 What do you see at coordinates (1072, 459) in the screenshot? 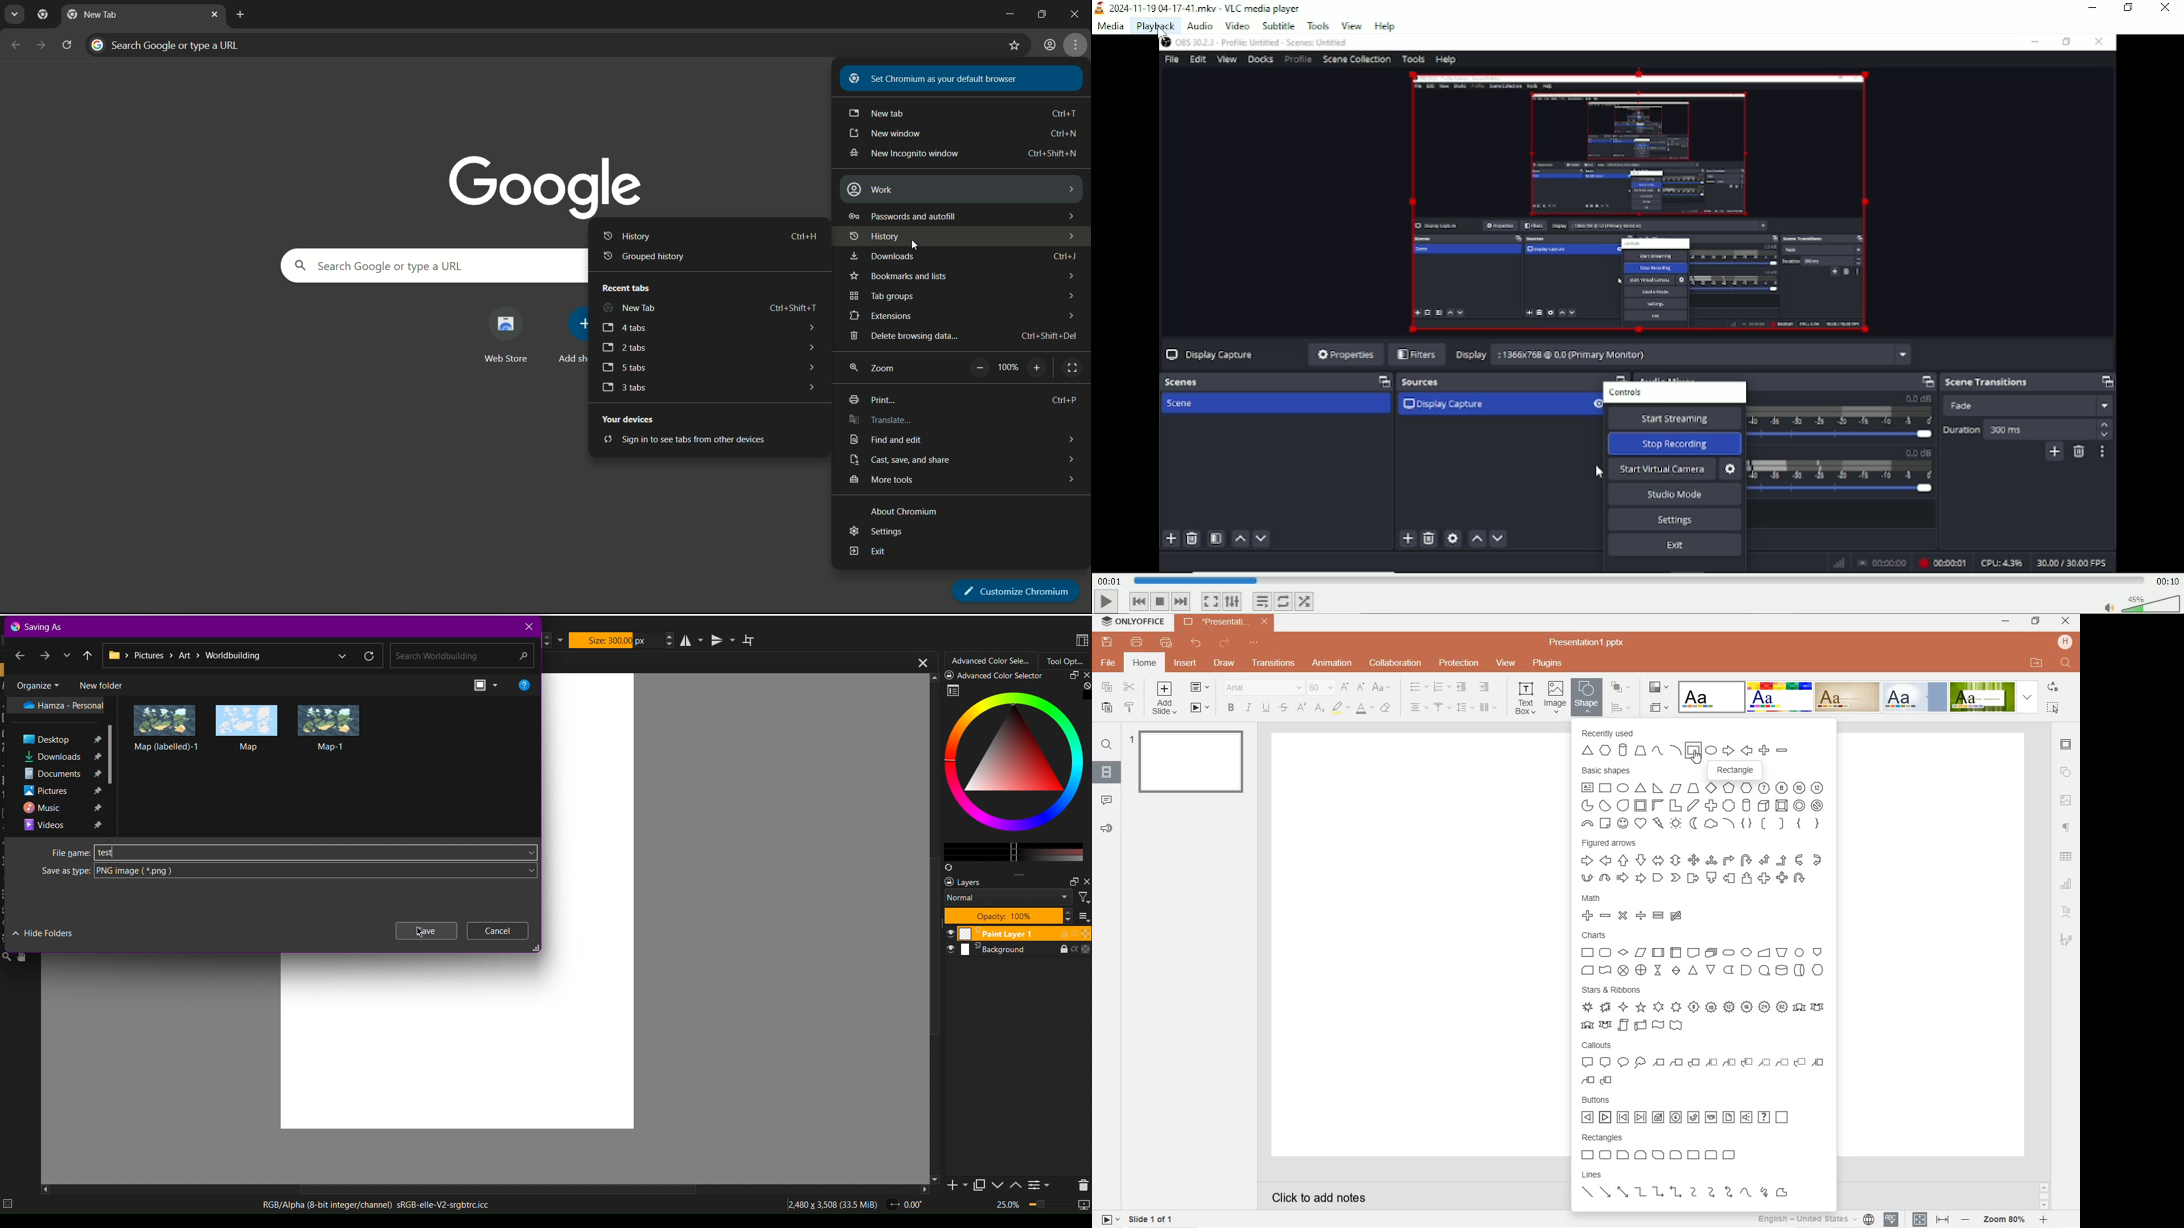
I see `dropdown arrows` at bounding box center [1072, 459].